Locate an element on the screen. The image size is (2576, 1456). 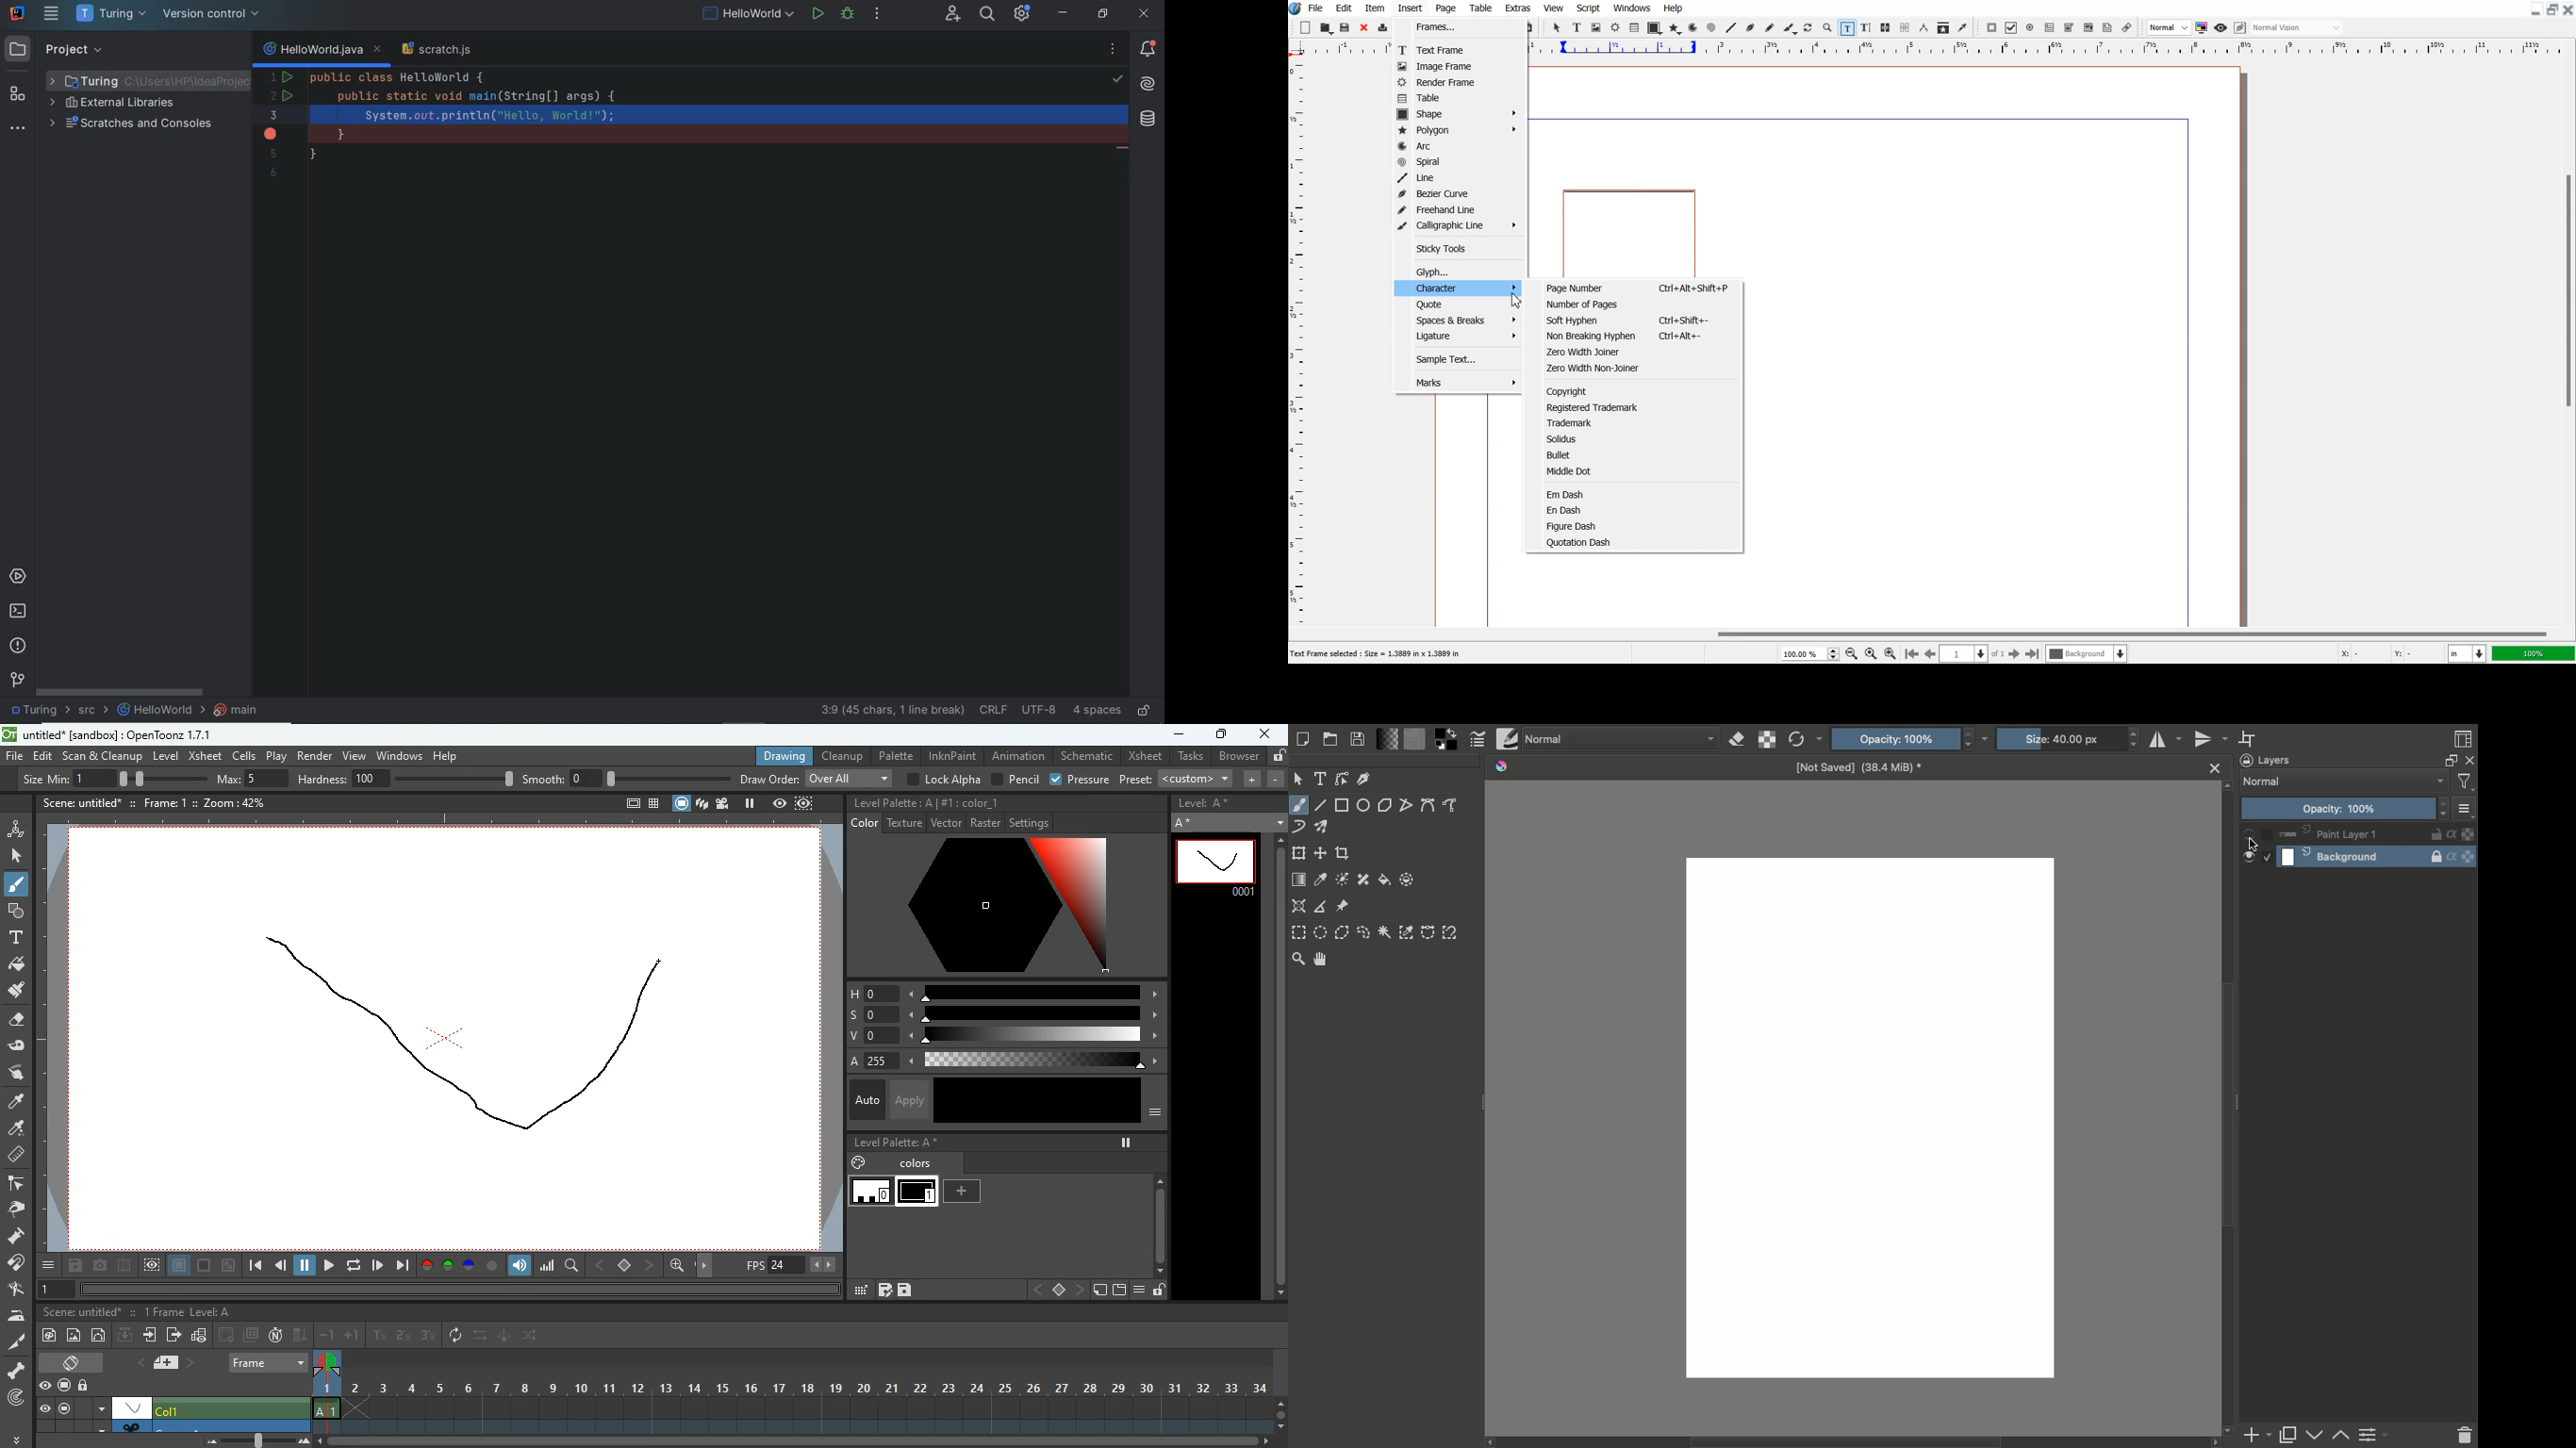
join is located at coordinates (17, 1265).